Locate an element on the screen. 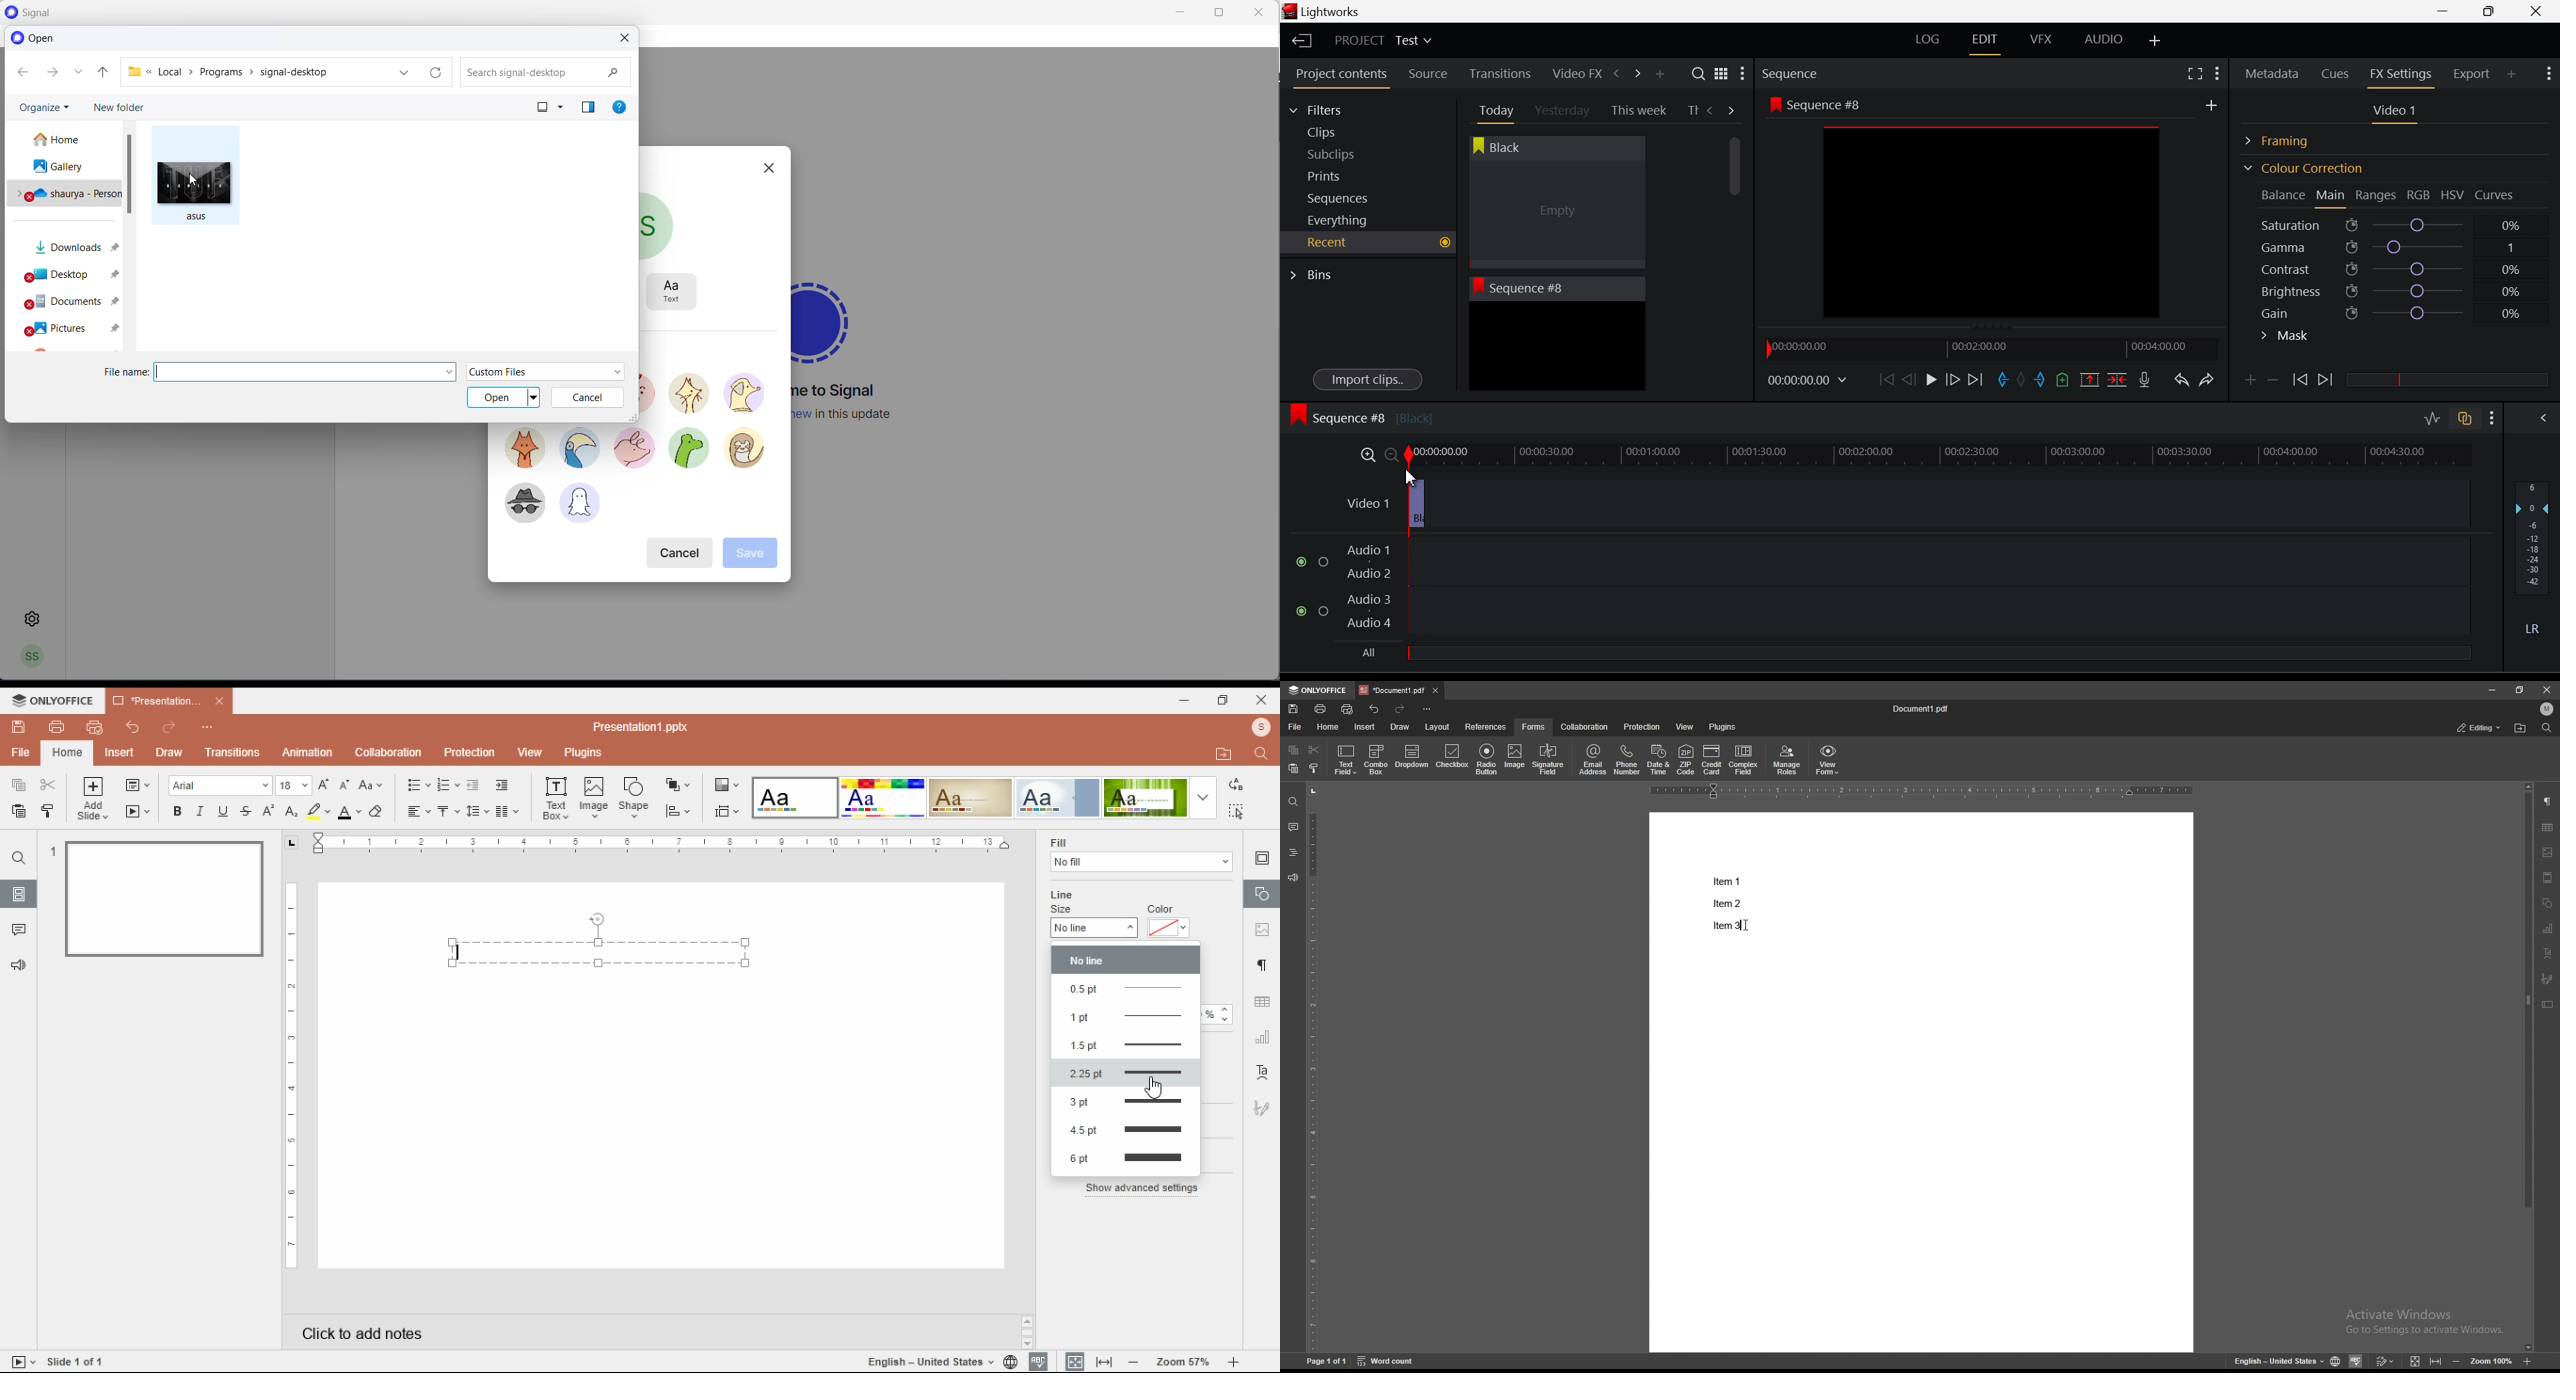 The height and width of the screenshot is (1400, 2576). Cursor MOUSE_DOWN on Black Clip is located at coordinates (1555, 215).